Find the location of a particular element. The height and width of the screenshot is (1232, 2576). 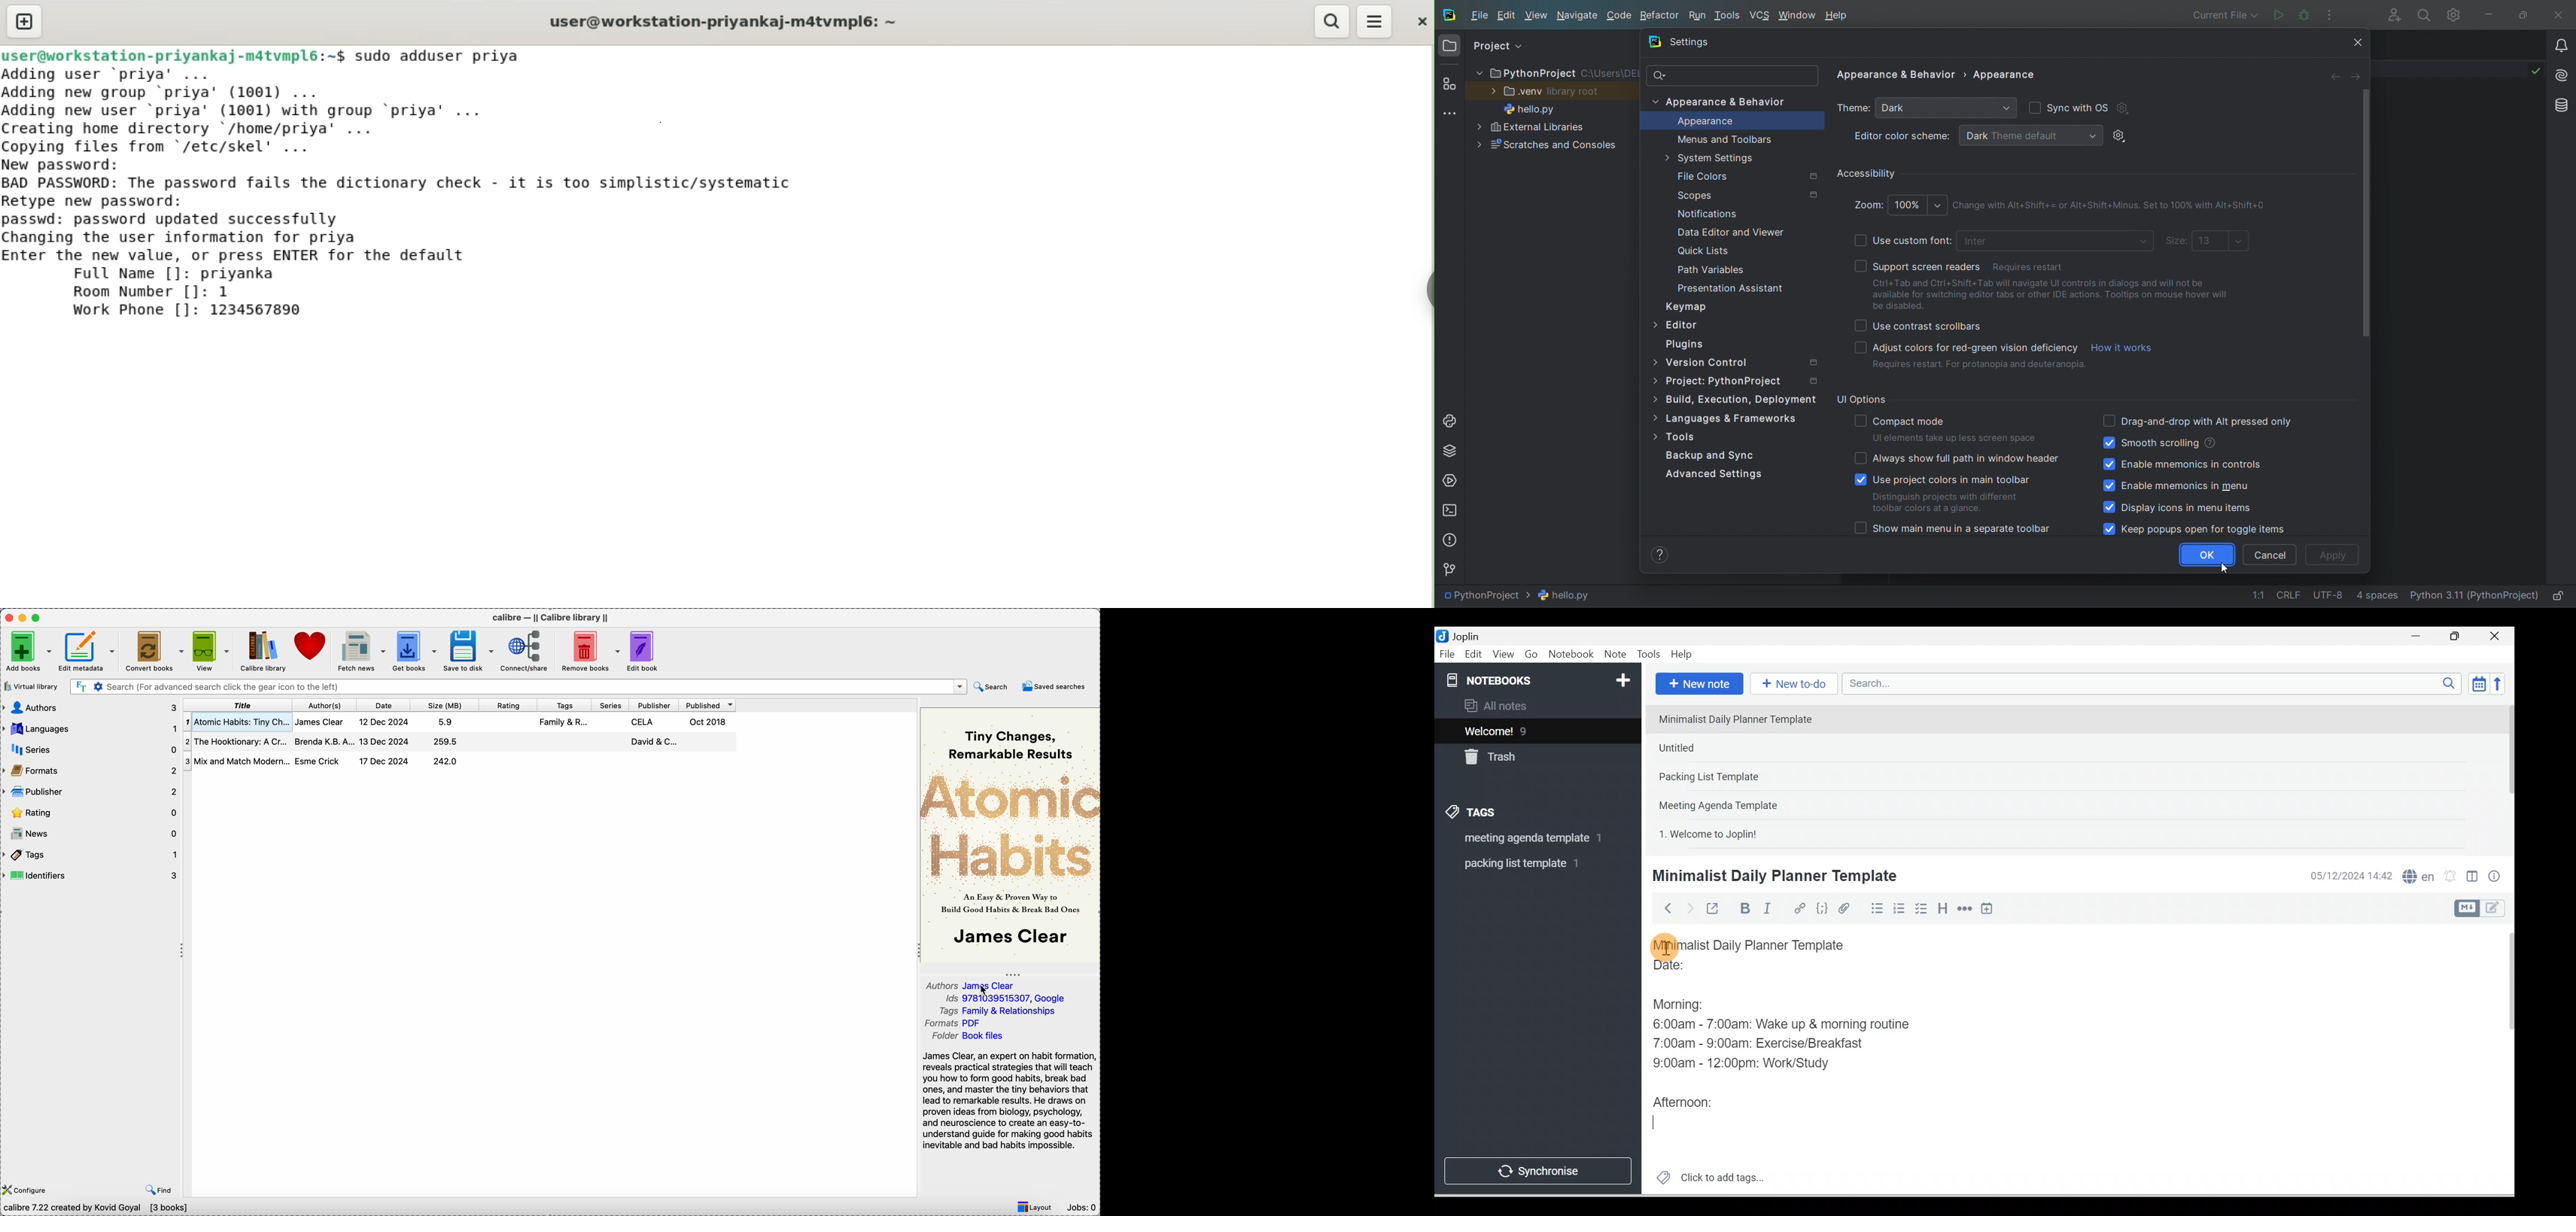

Notebooks is located at coordinates (1540, 678).